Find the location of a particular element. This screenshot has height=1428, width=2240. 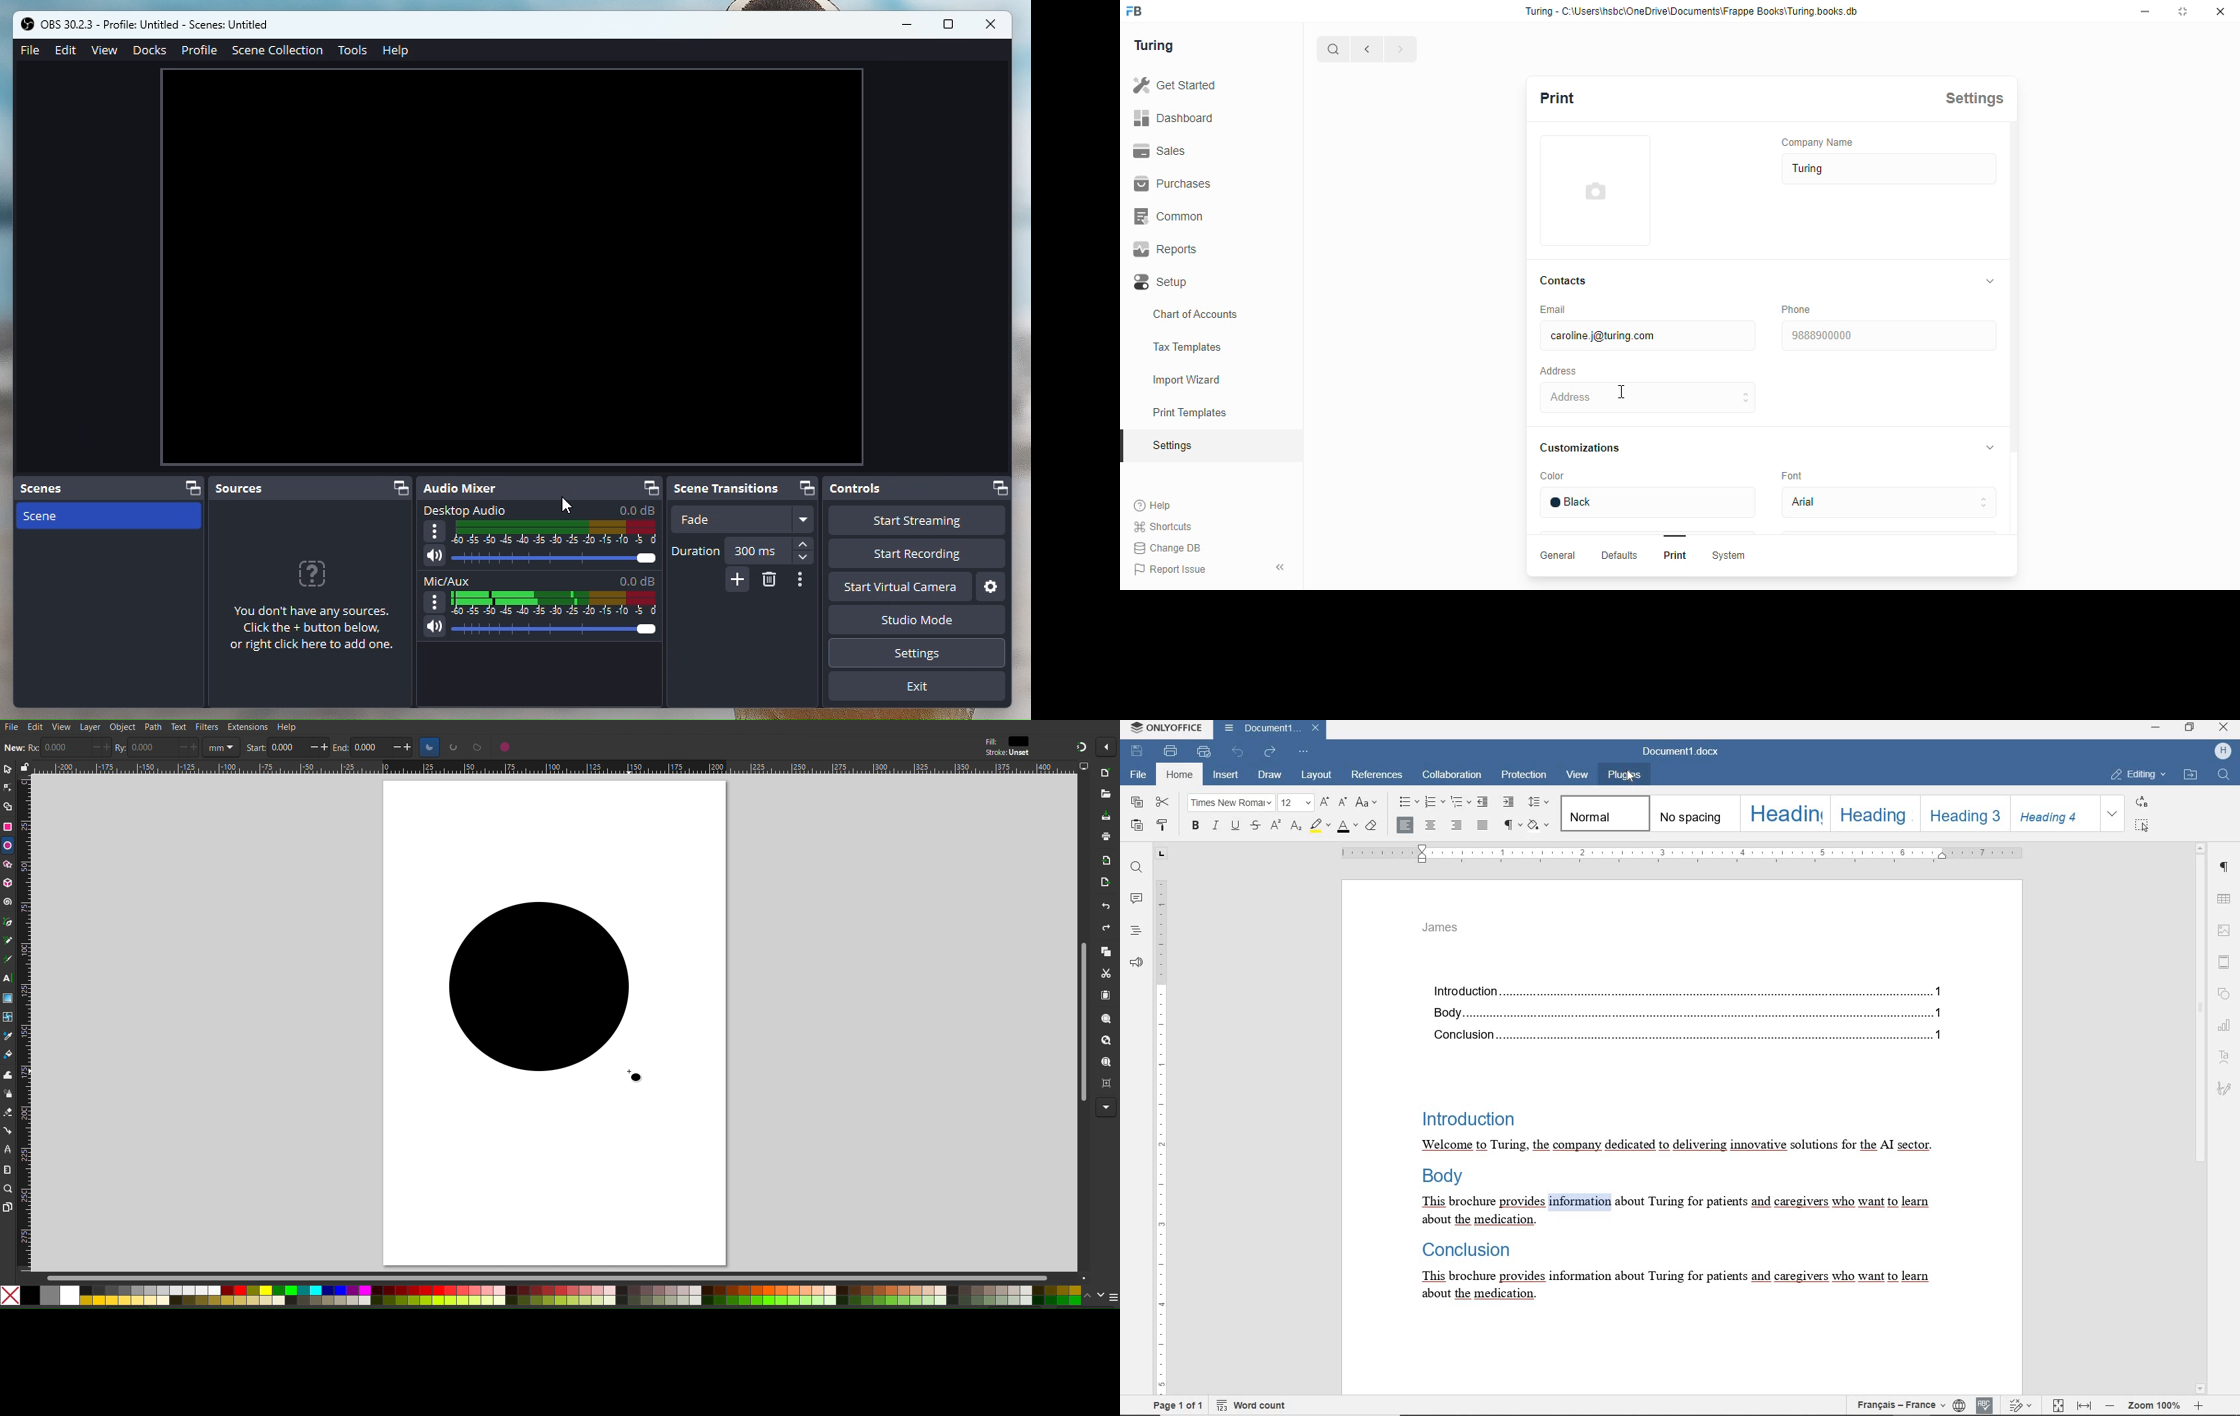

increase/decrease is located at coordinates (319, 747).